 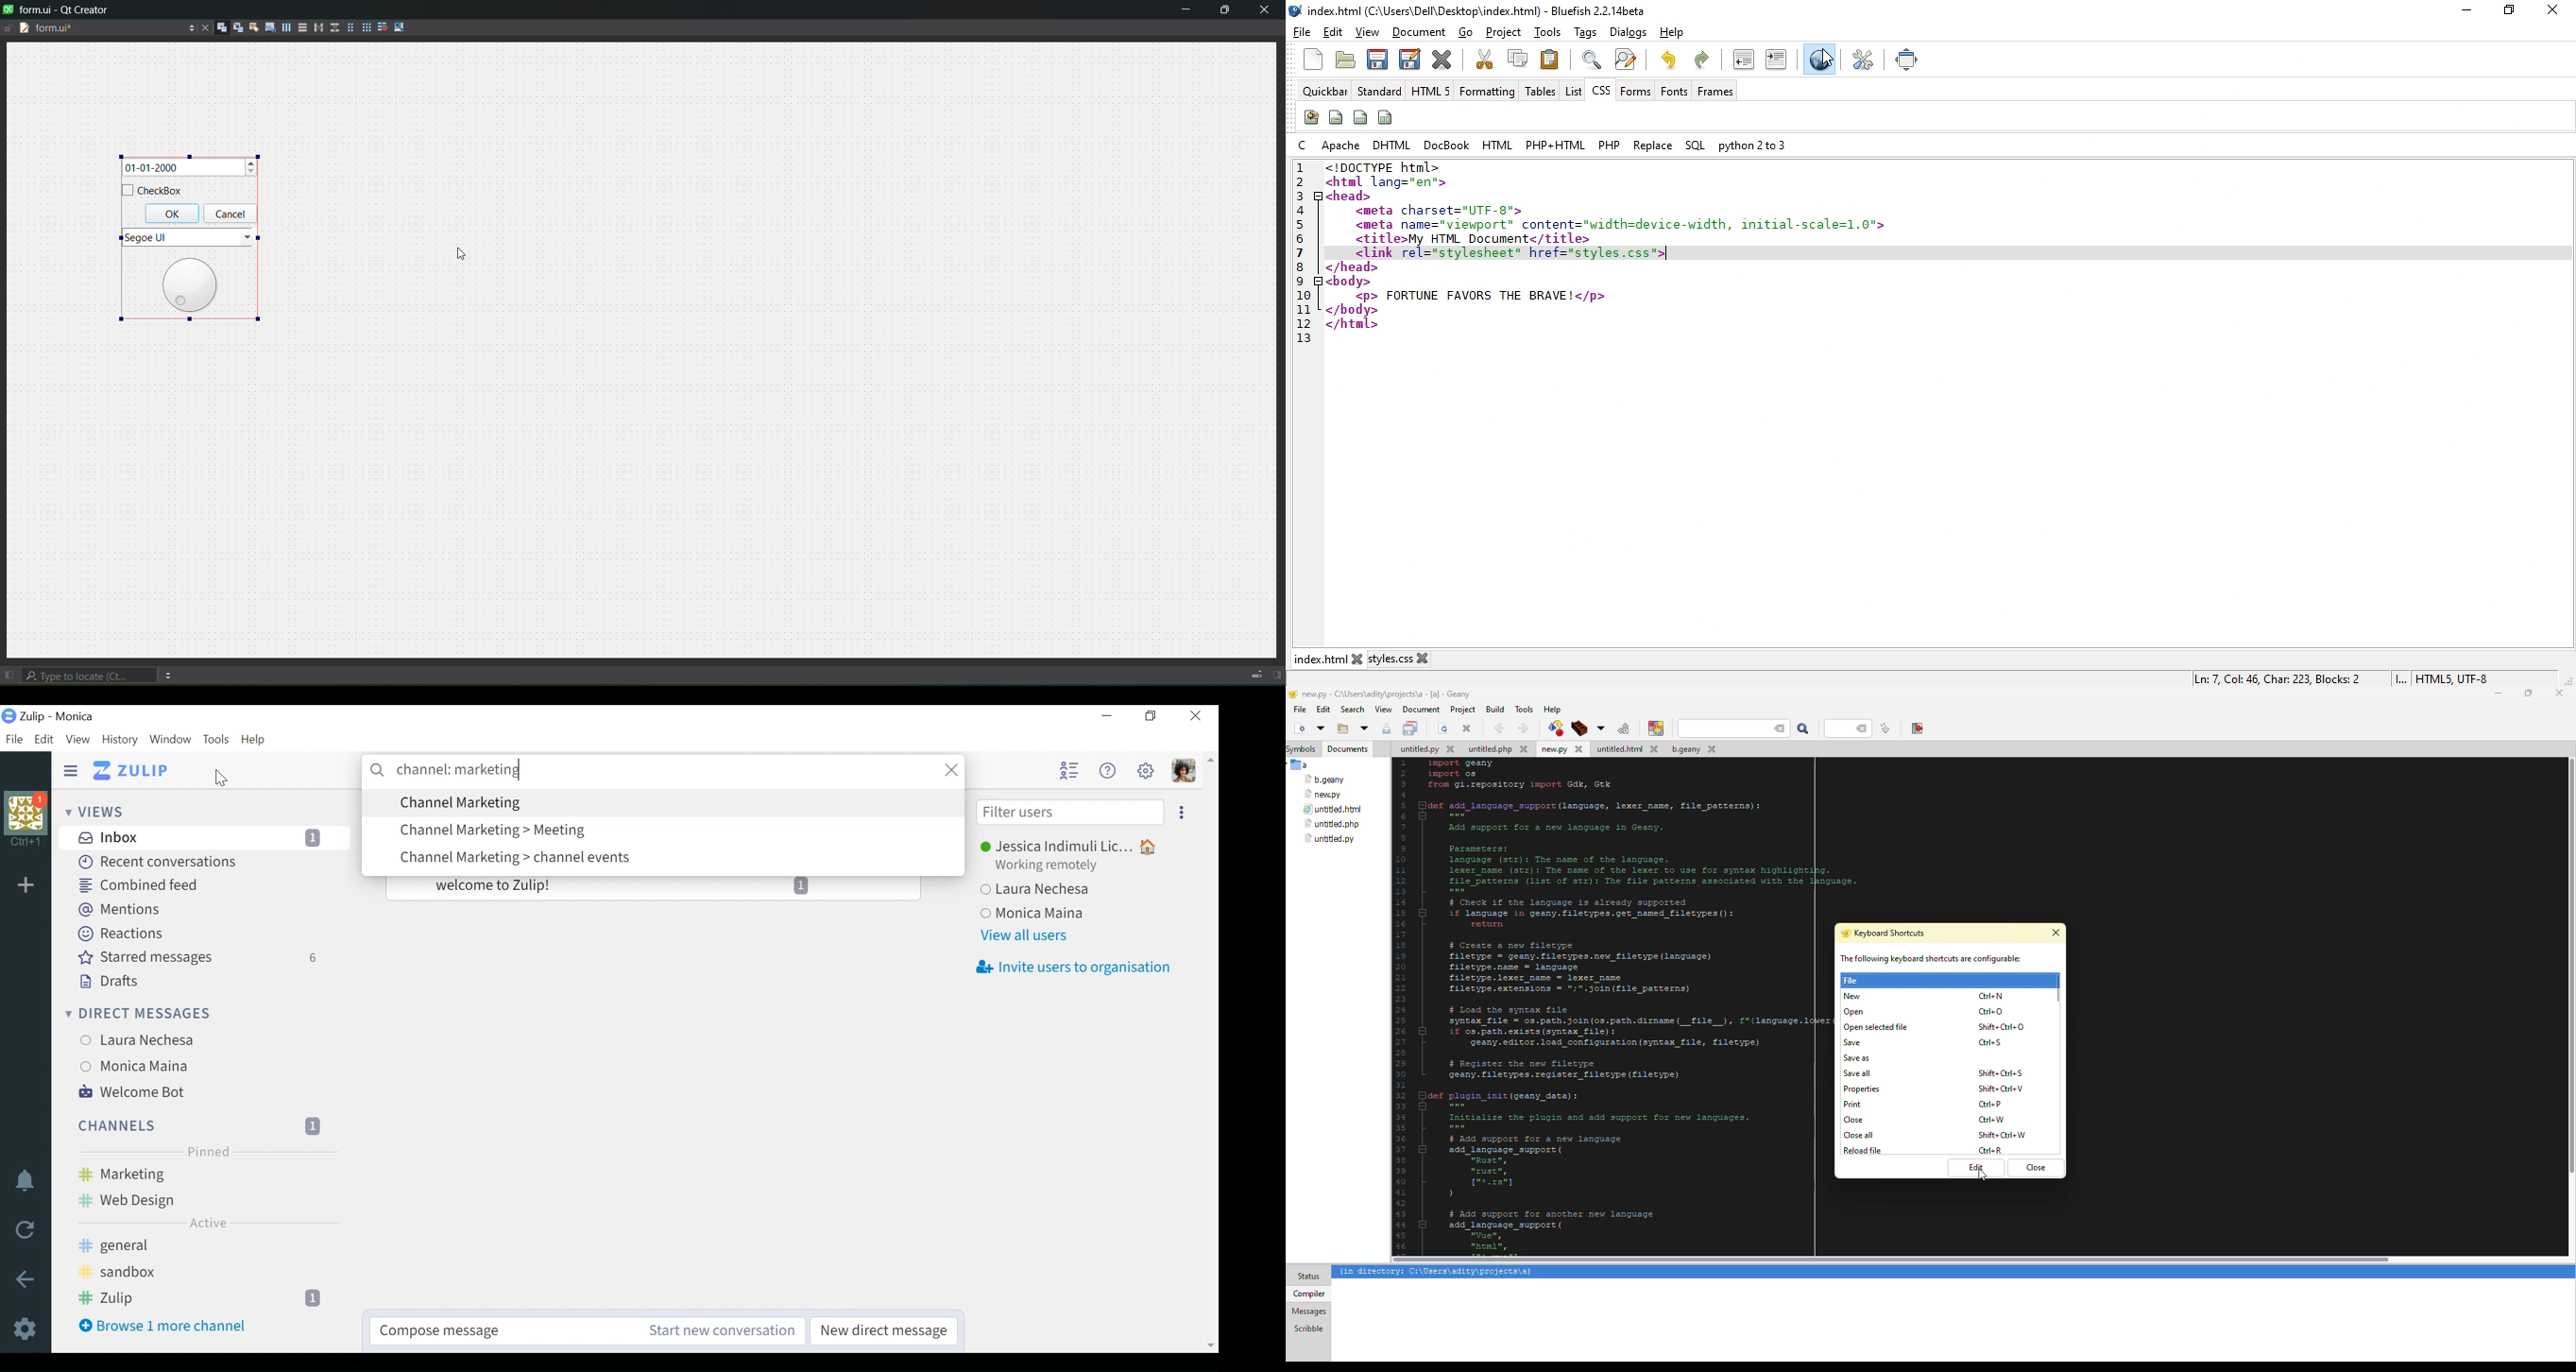 I want to click on c, so click(x=1305, y=145).